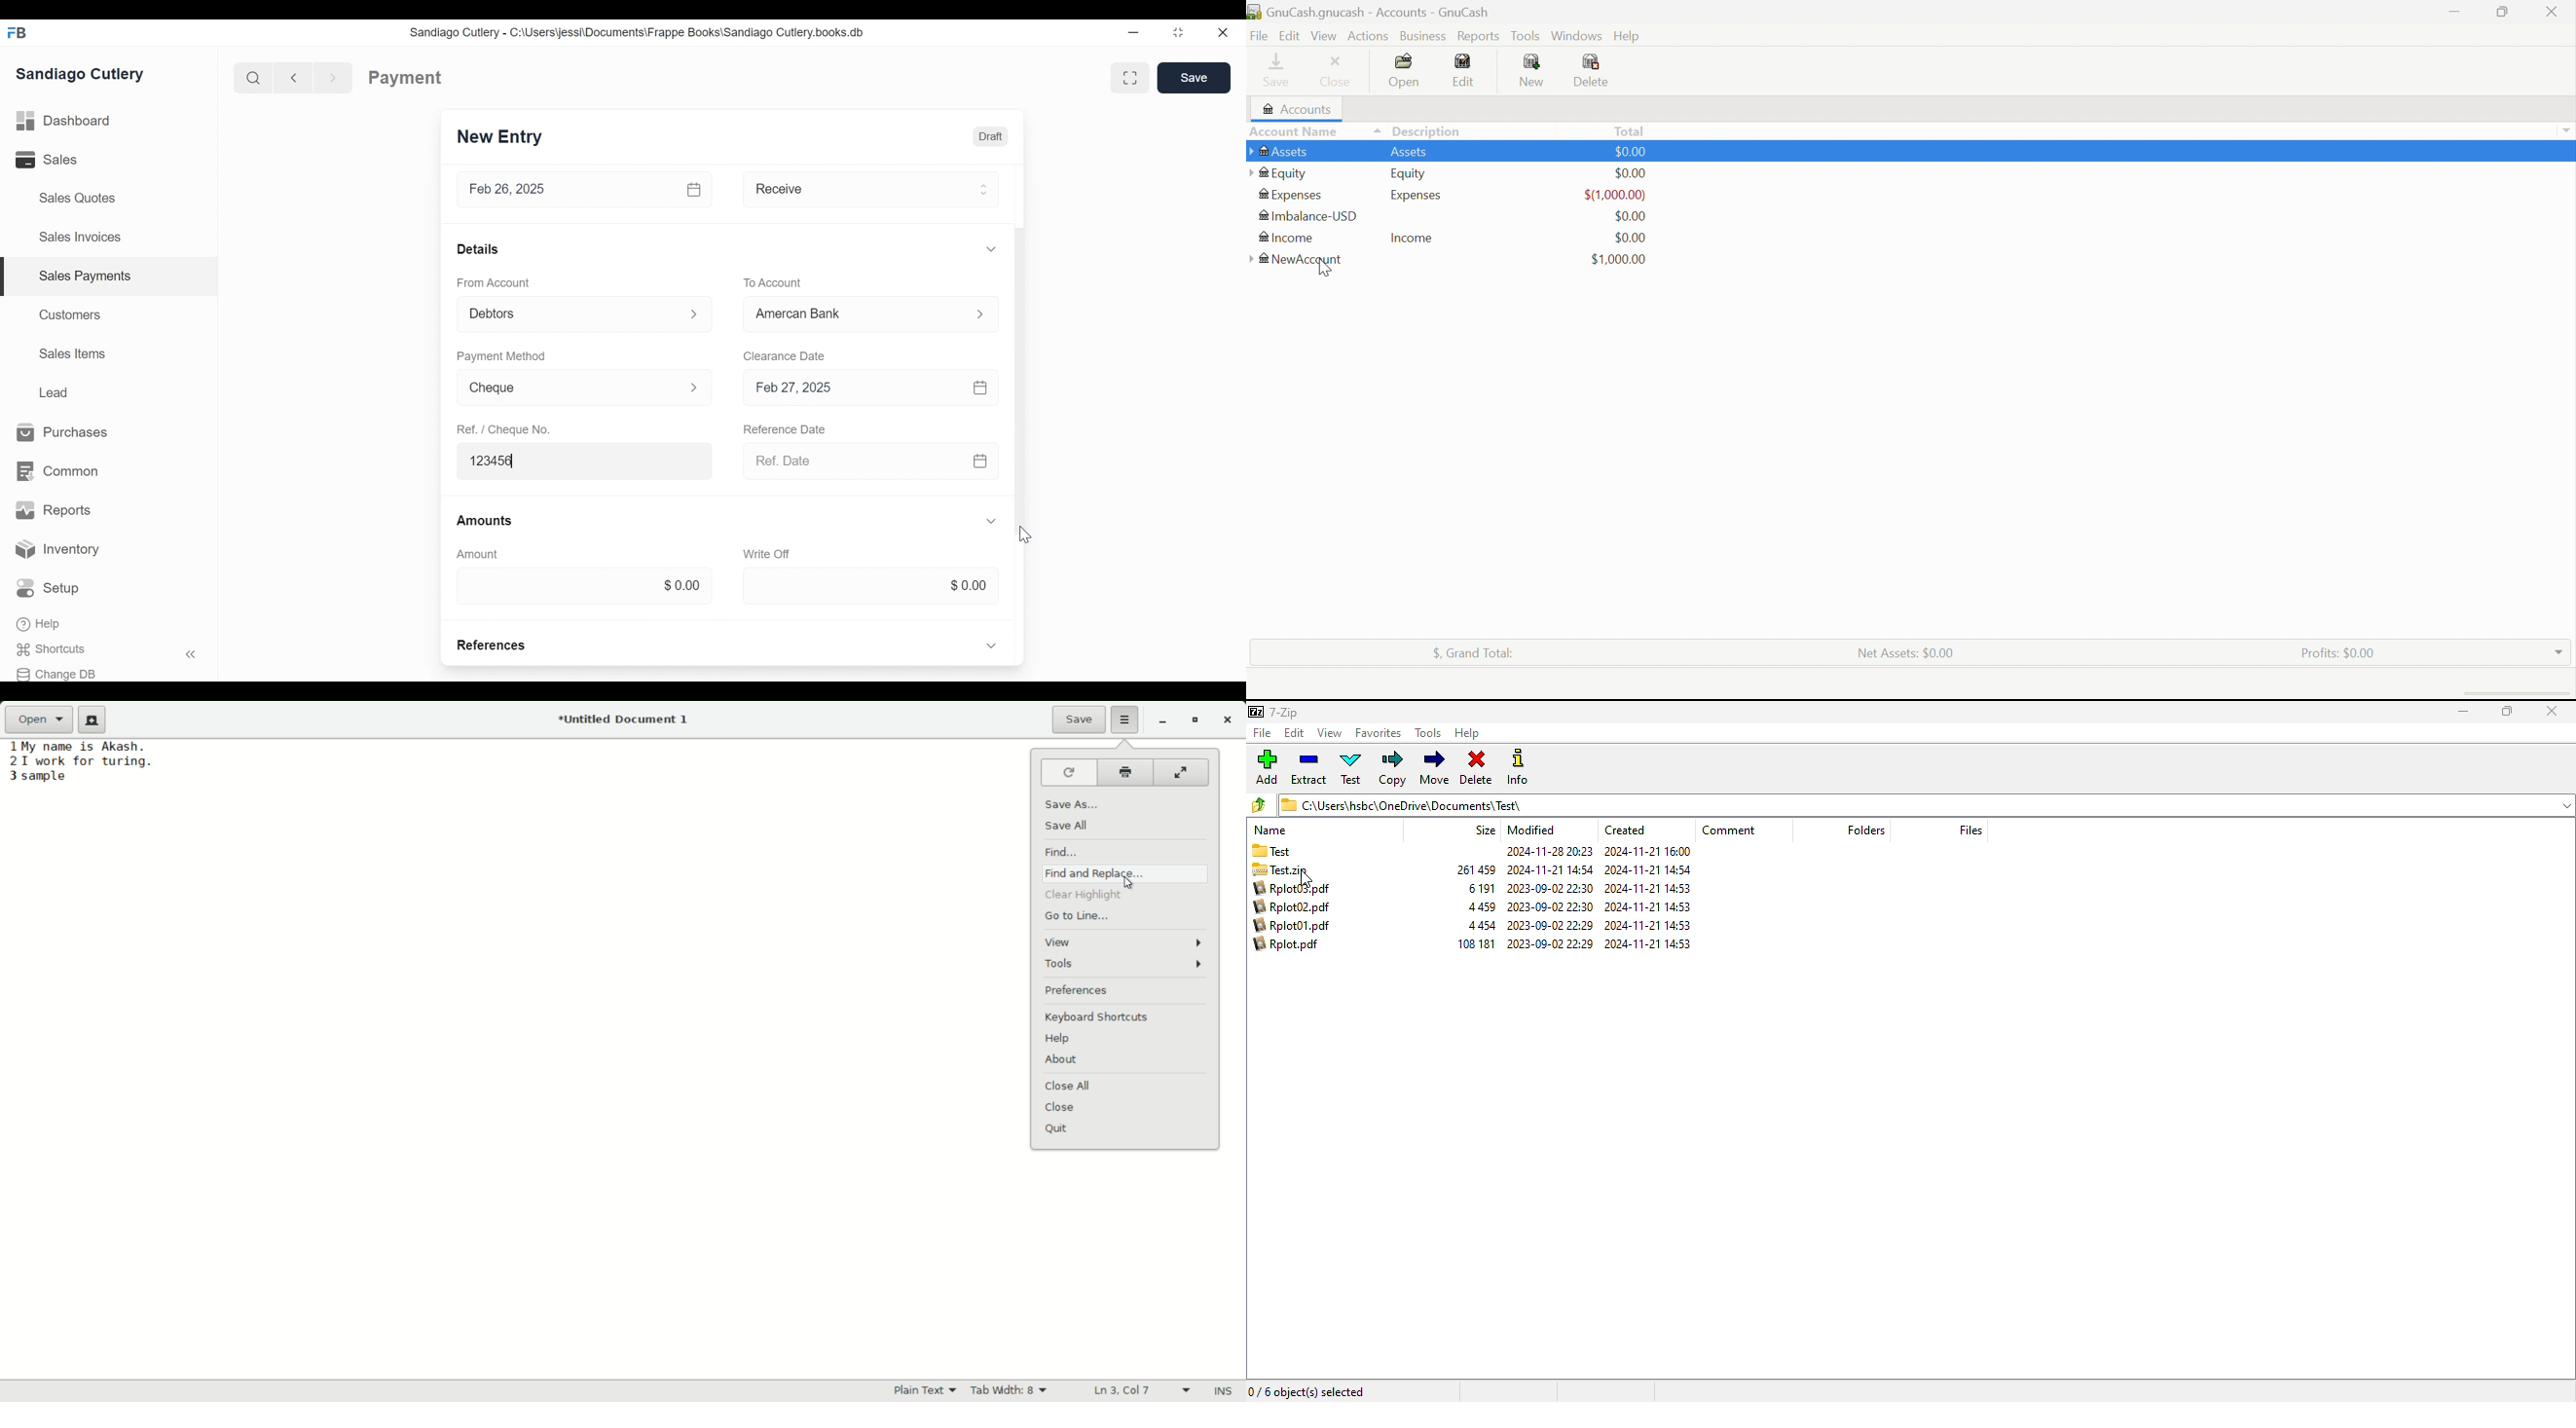 Image resolution: width=2576 pixels, height=1428 pixels. Describe the element at coordinates (492, 282) in the screenshot. I see `From Account` at that location.